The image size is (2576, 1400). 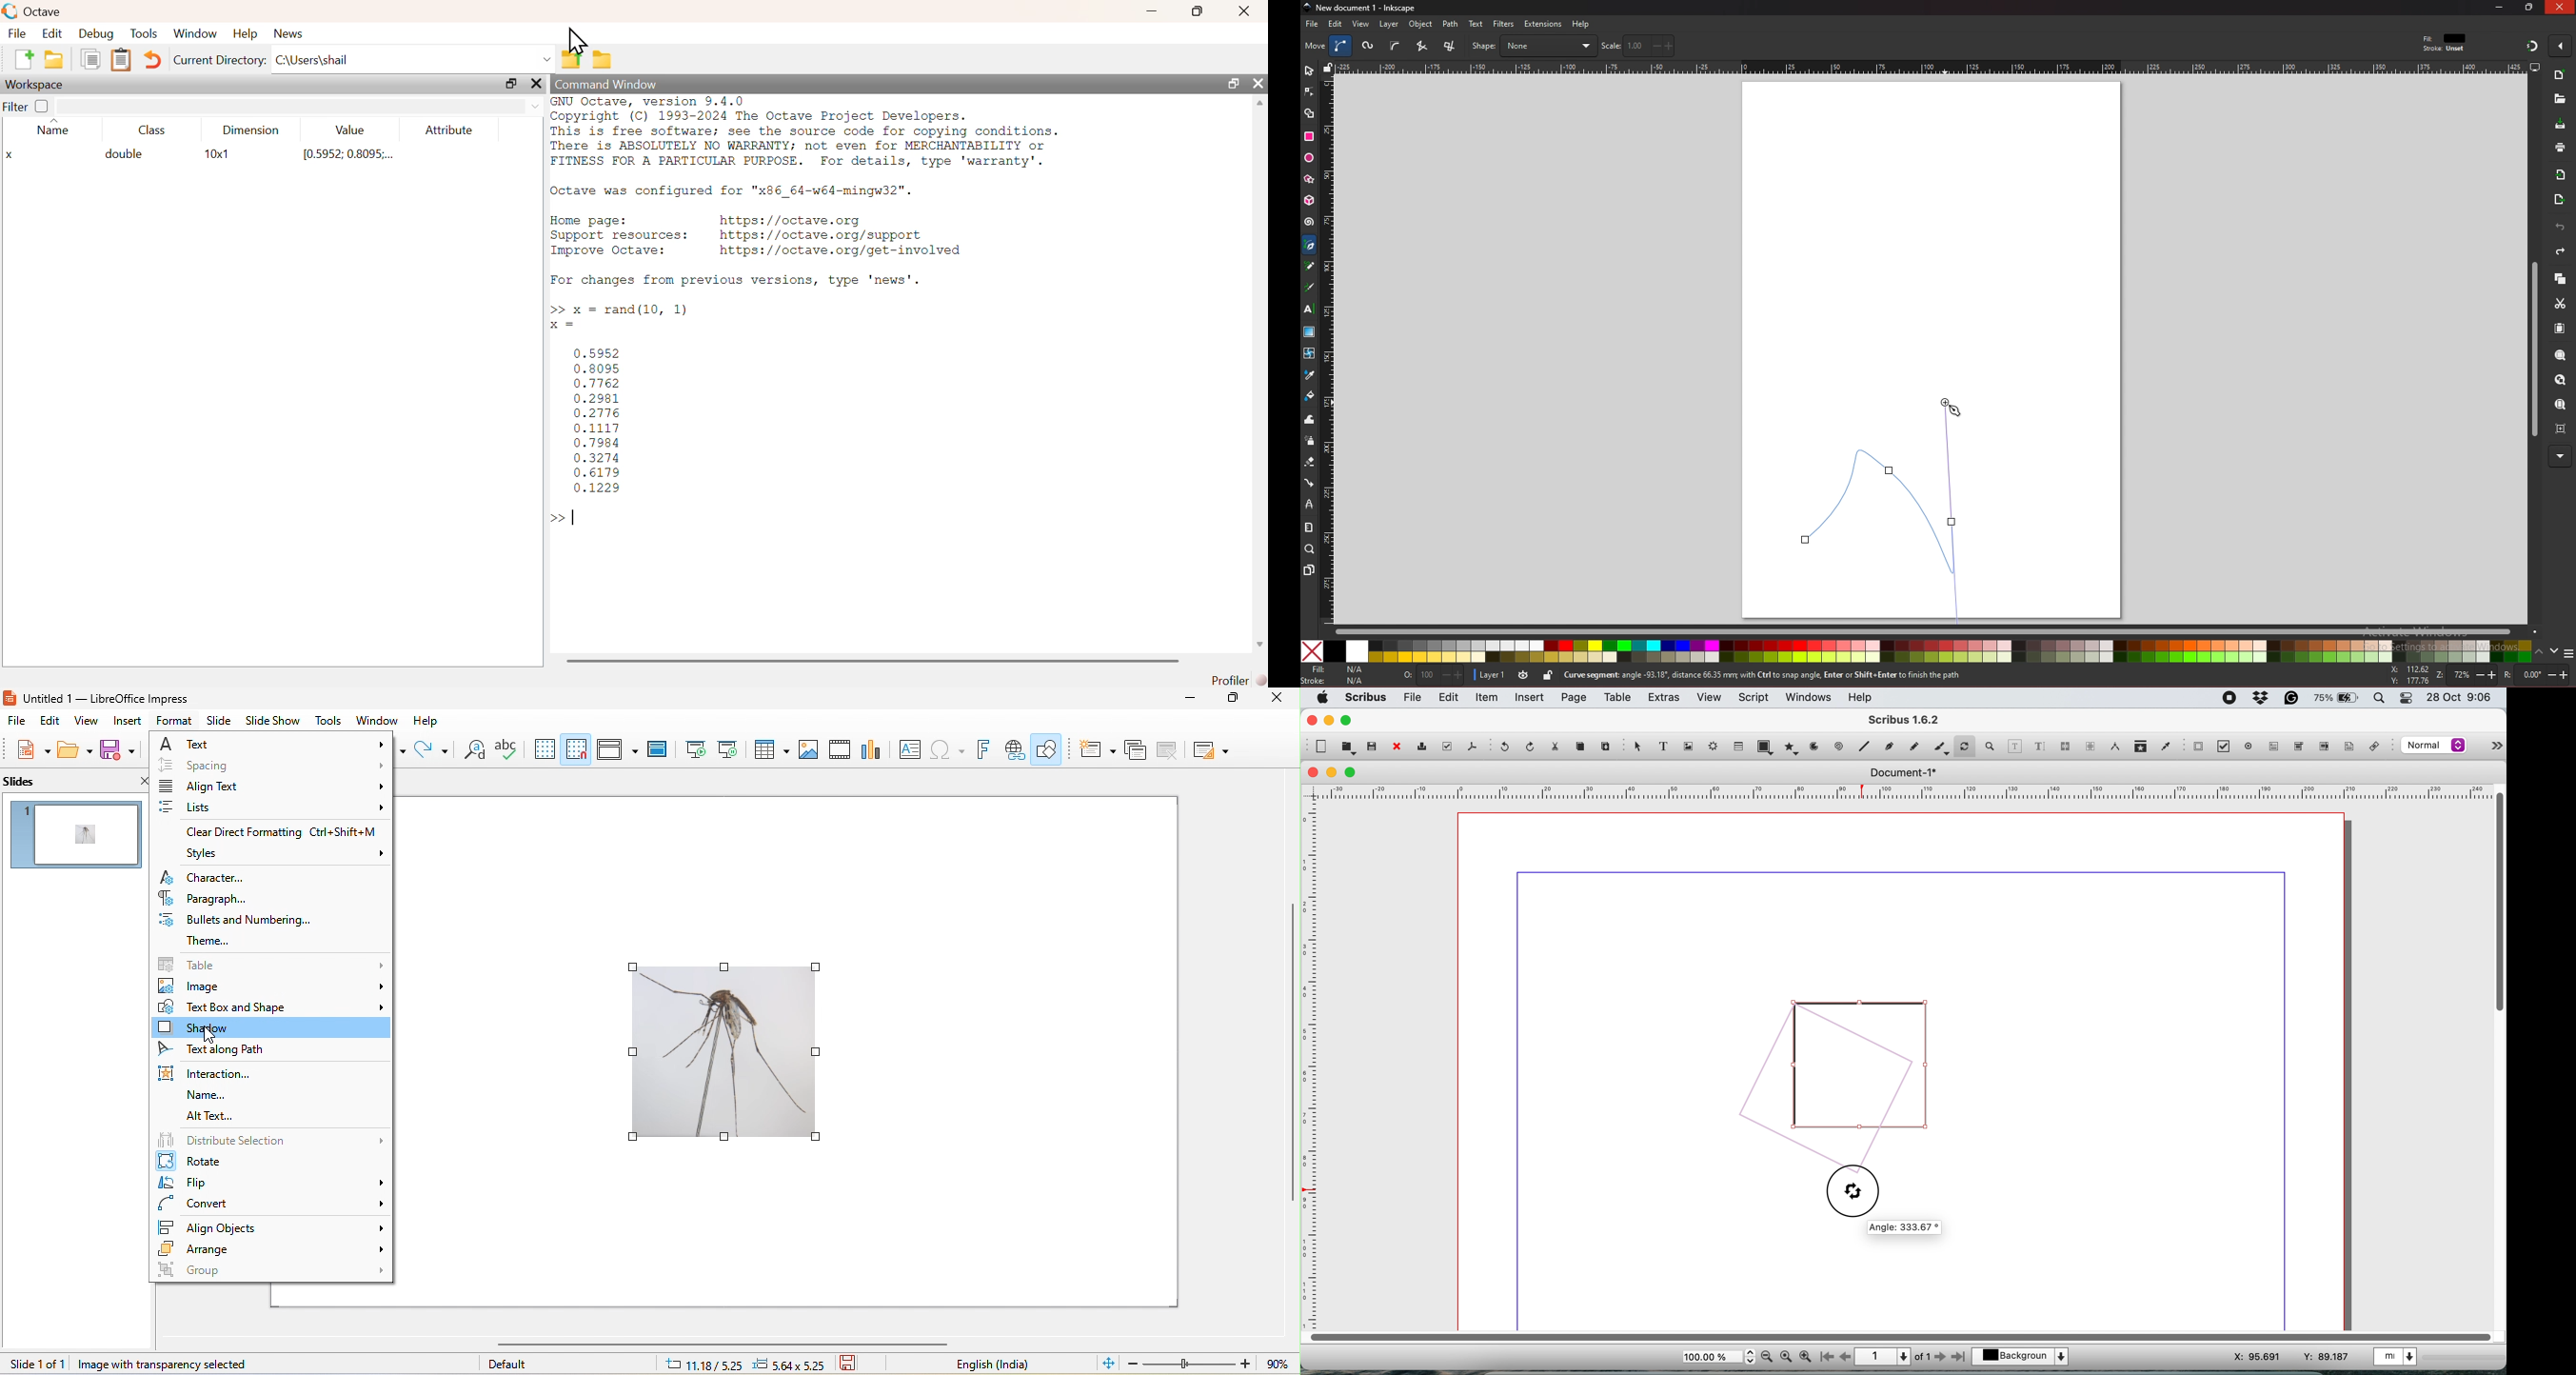 I want to click on zoom to 100%, so click(x=1787, y=1357).